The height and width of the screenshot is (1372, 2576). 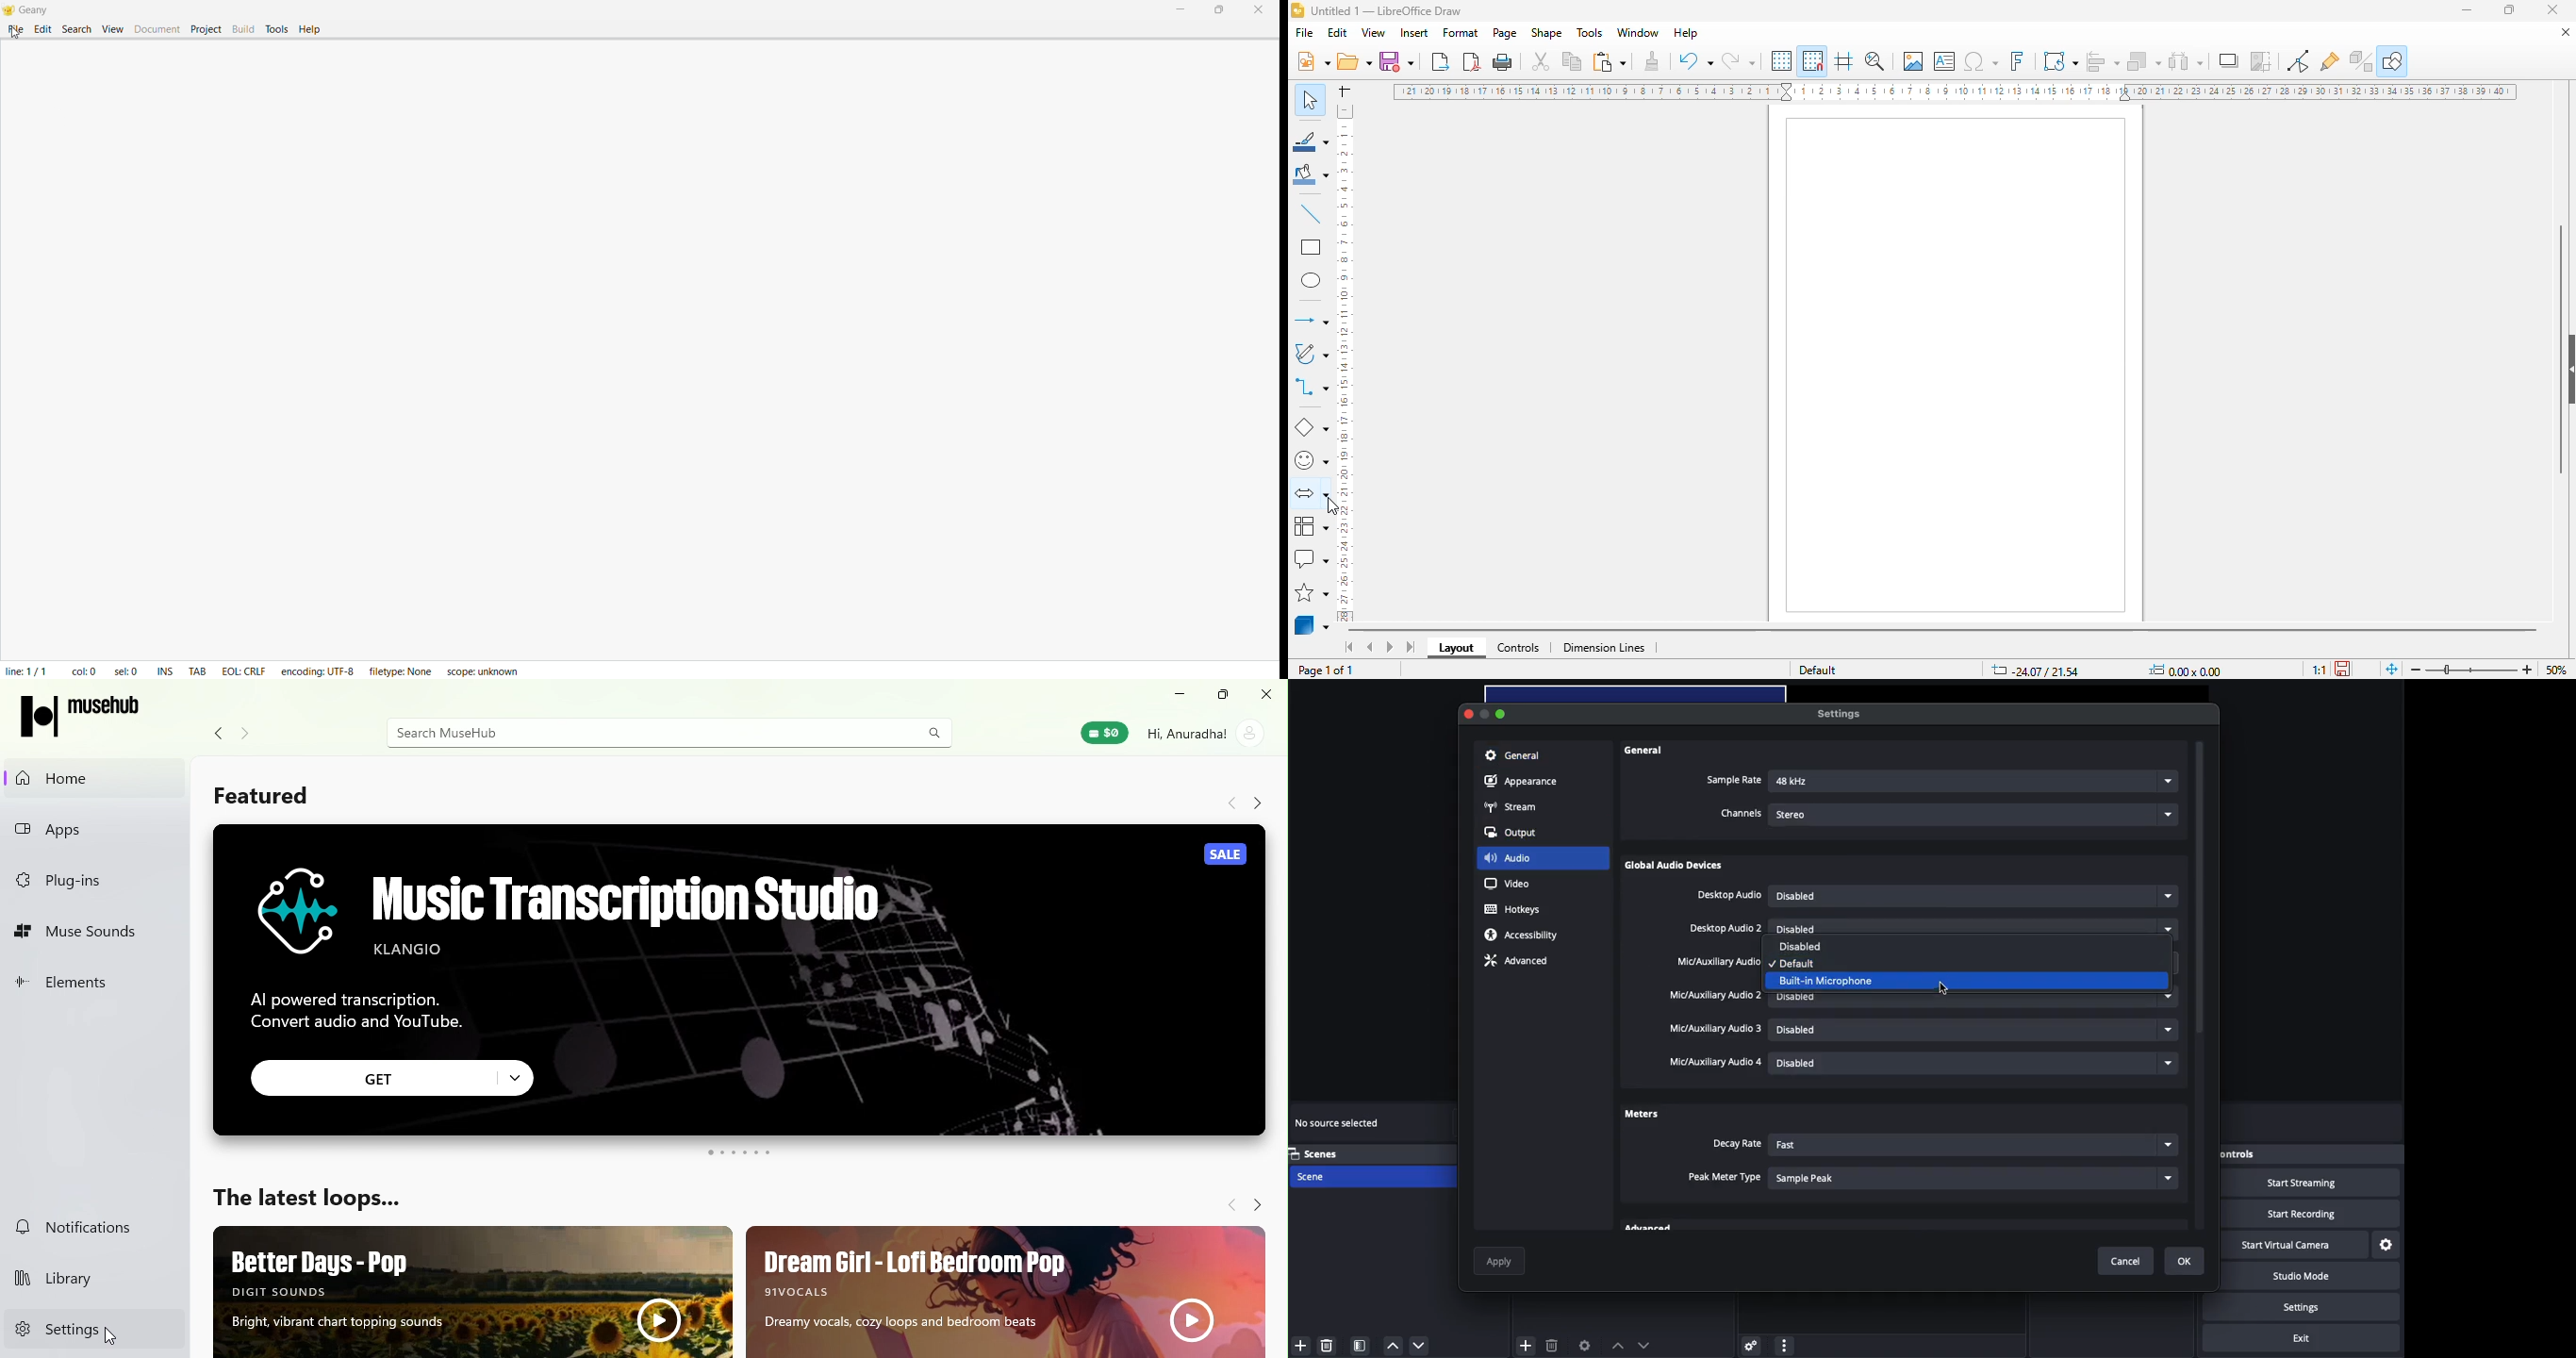 I want to click on Accessibility , so click(x=1524, y=935).